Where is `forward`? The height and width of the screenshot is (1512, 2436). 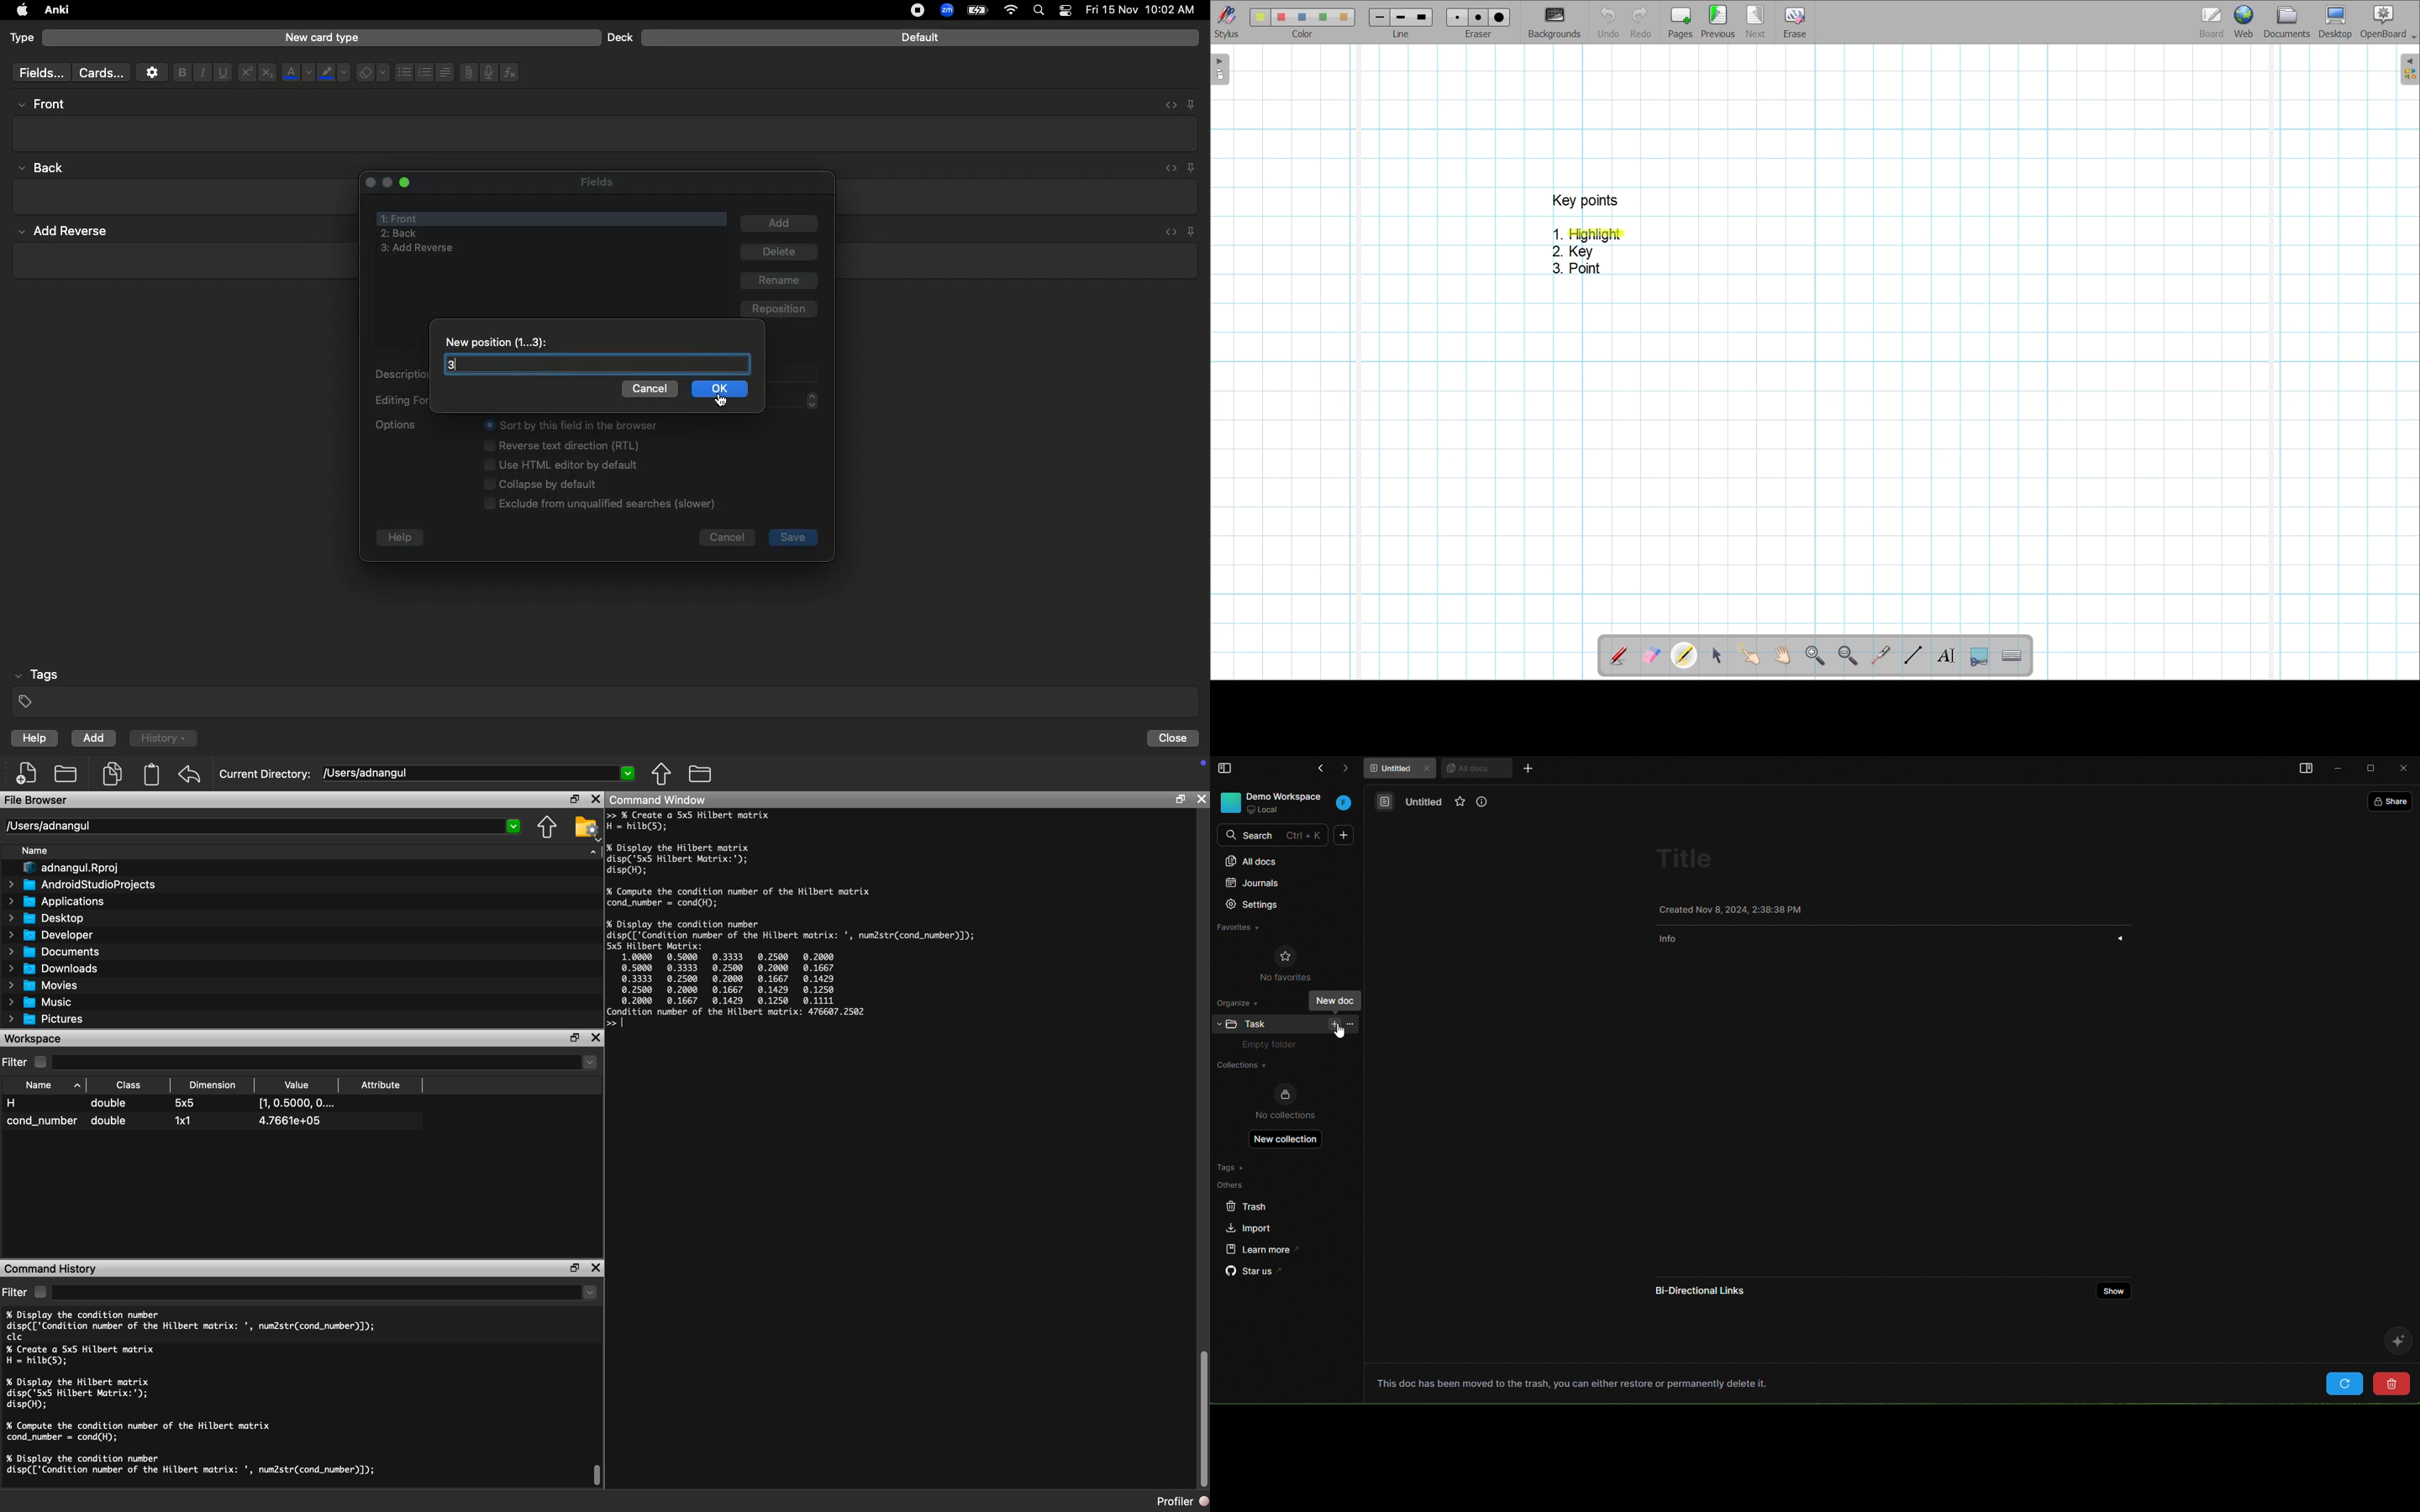 forward is located at coordinates (1352, 771).